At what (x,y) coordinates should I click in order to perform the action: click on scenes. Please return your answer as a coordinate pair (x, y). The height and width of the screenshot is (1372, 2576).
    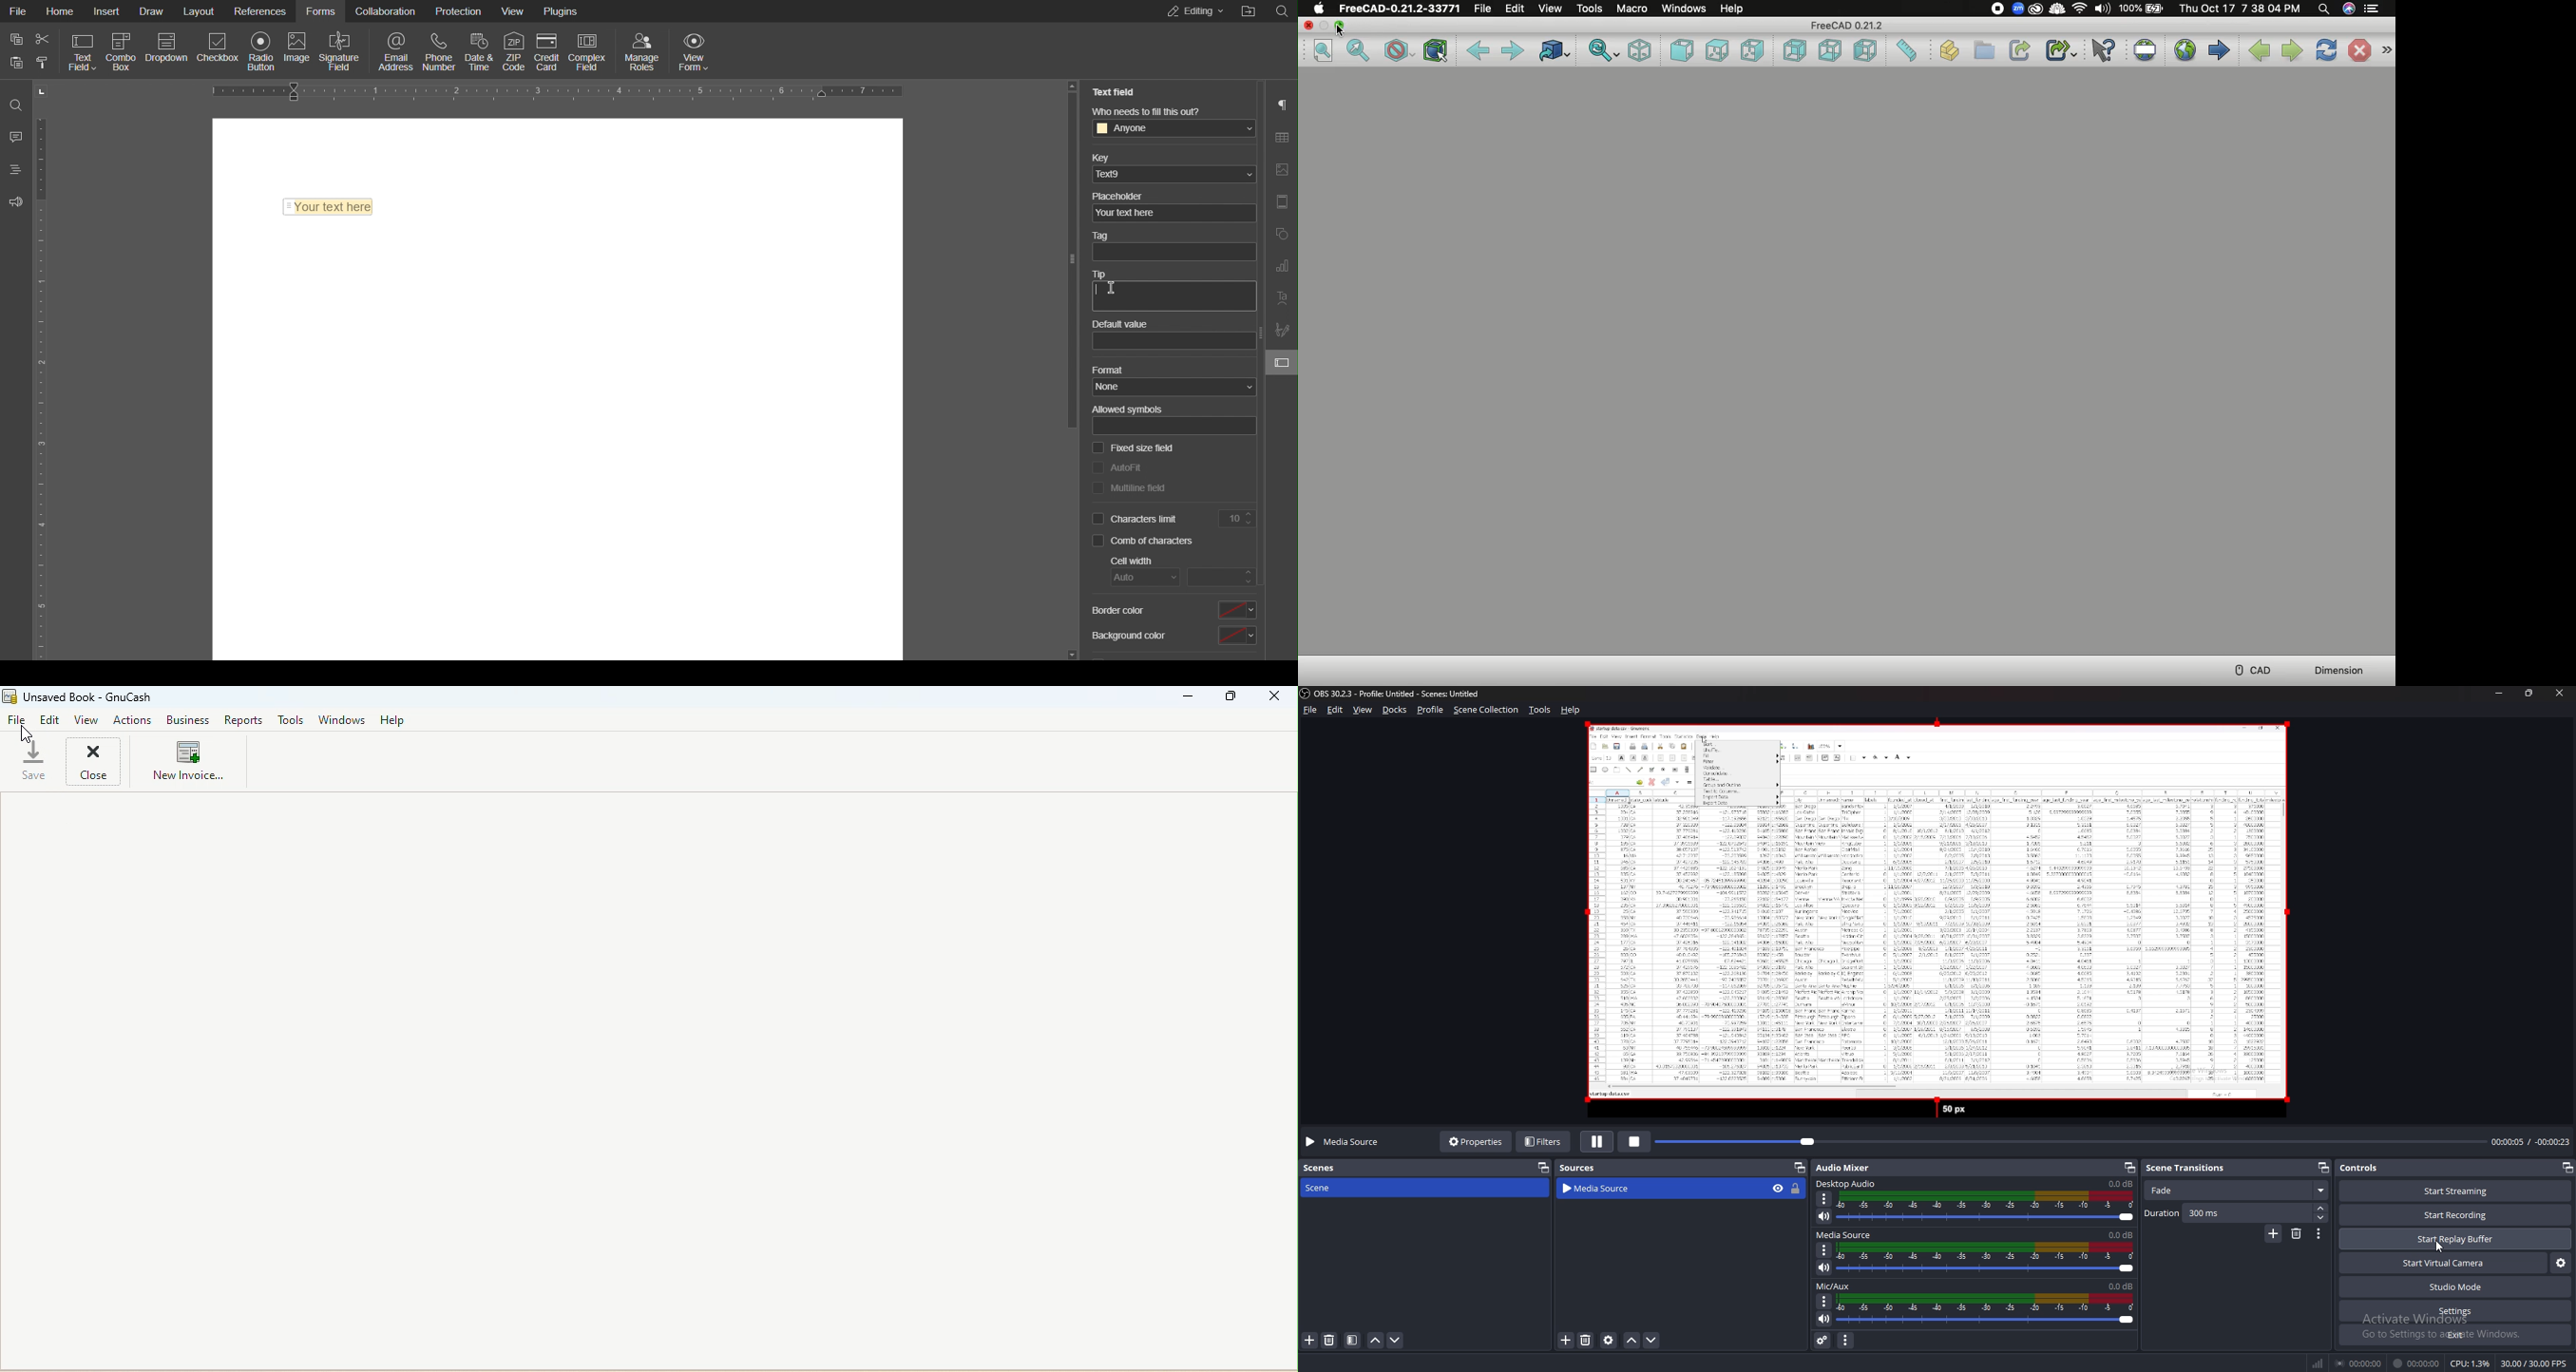
    Looking at the image, I should click on (1327, 1169).